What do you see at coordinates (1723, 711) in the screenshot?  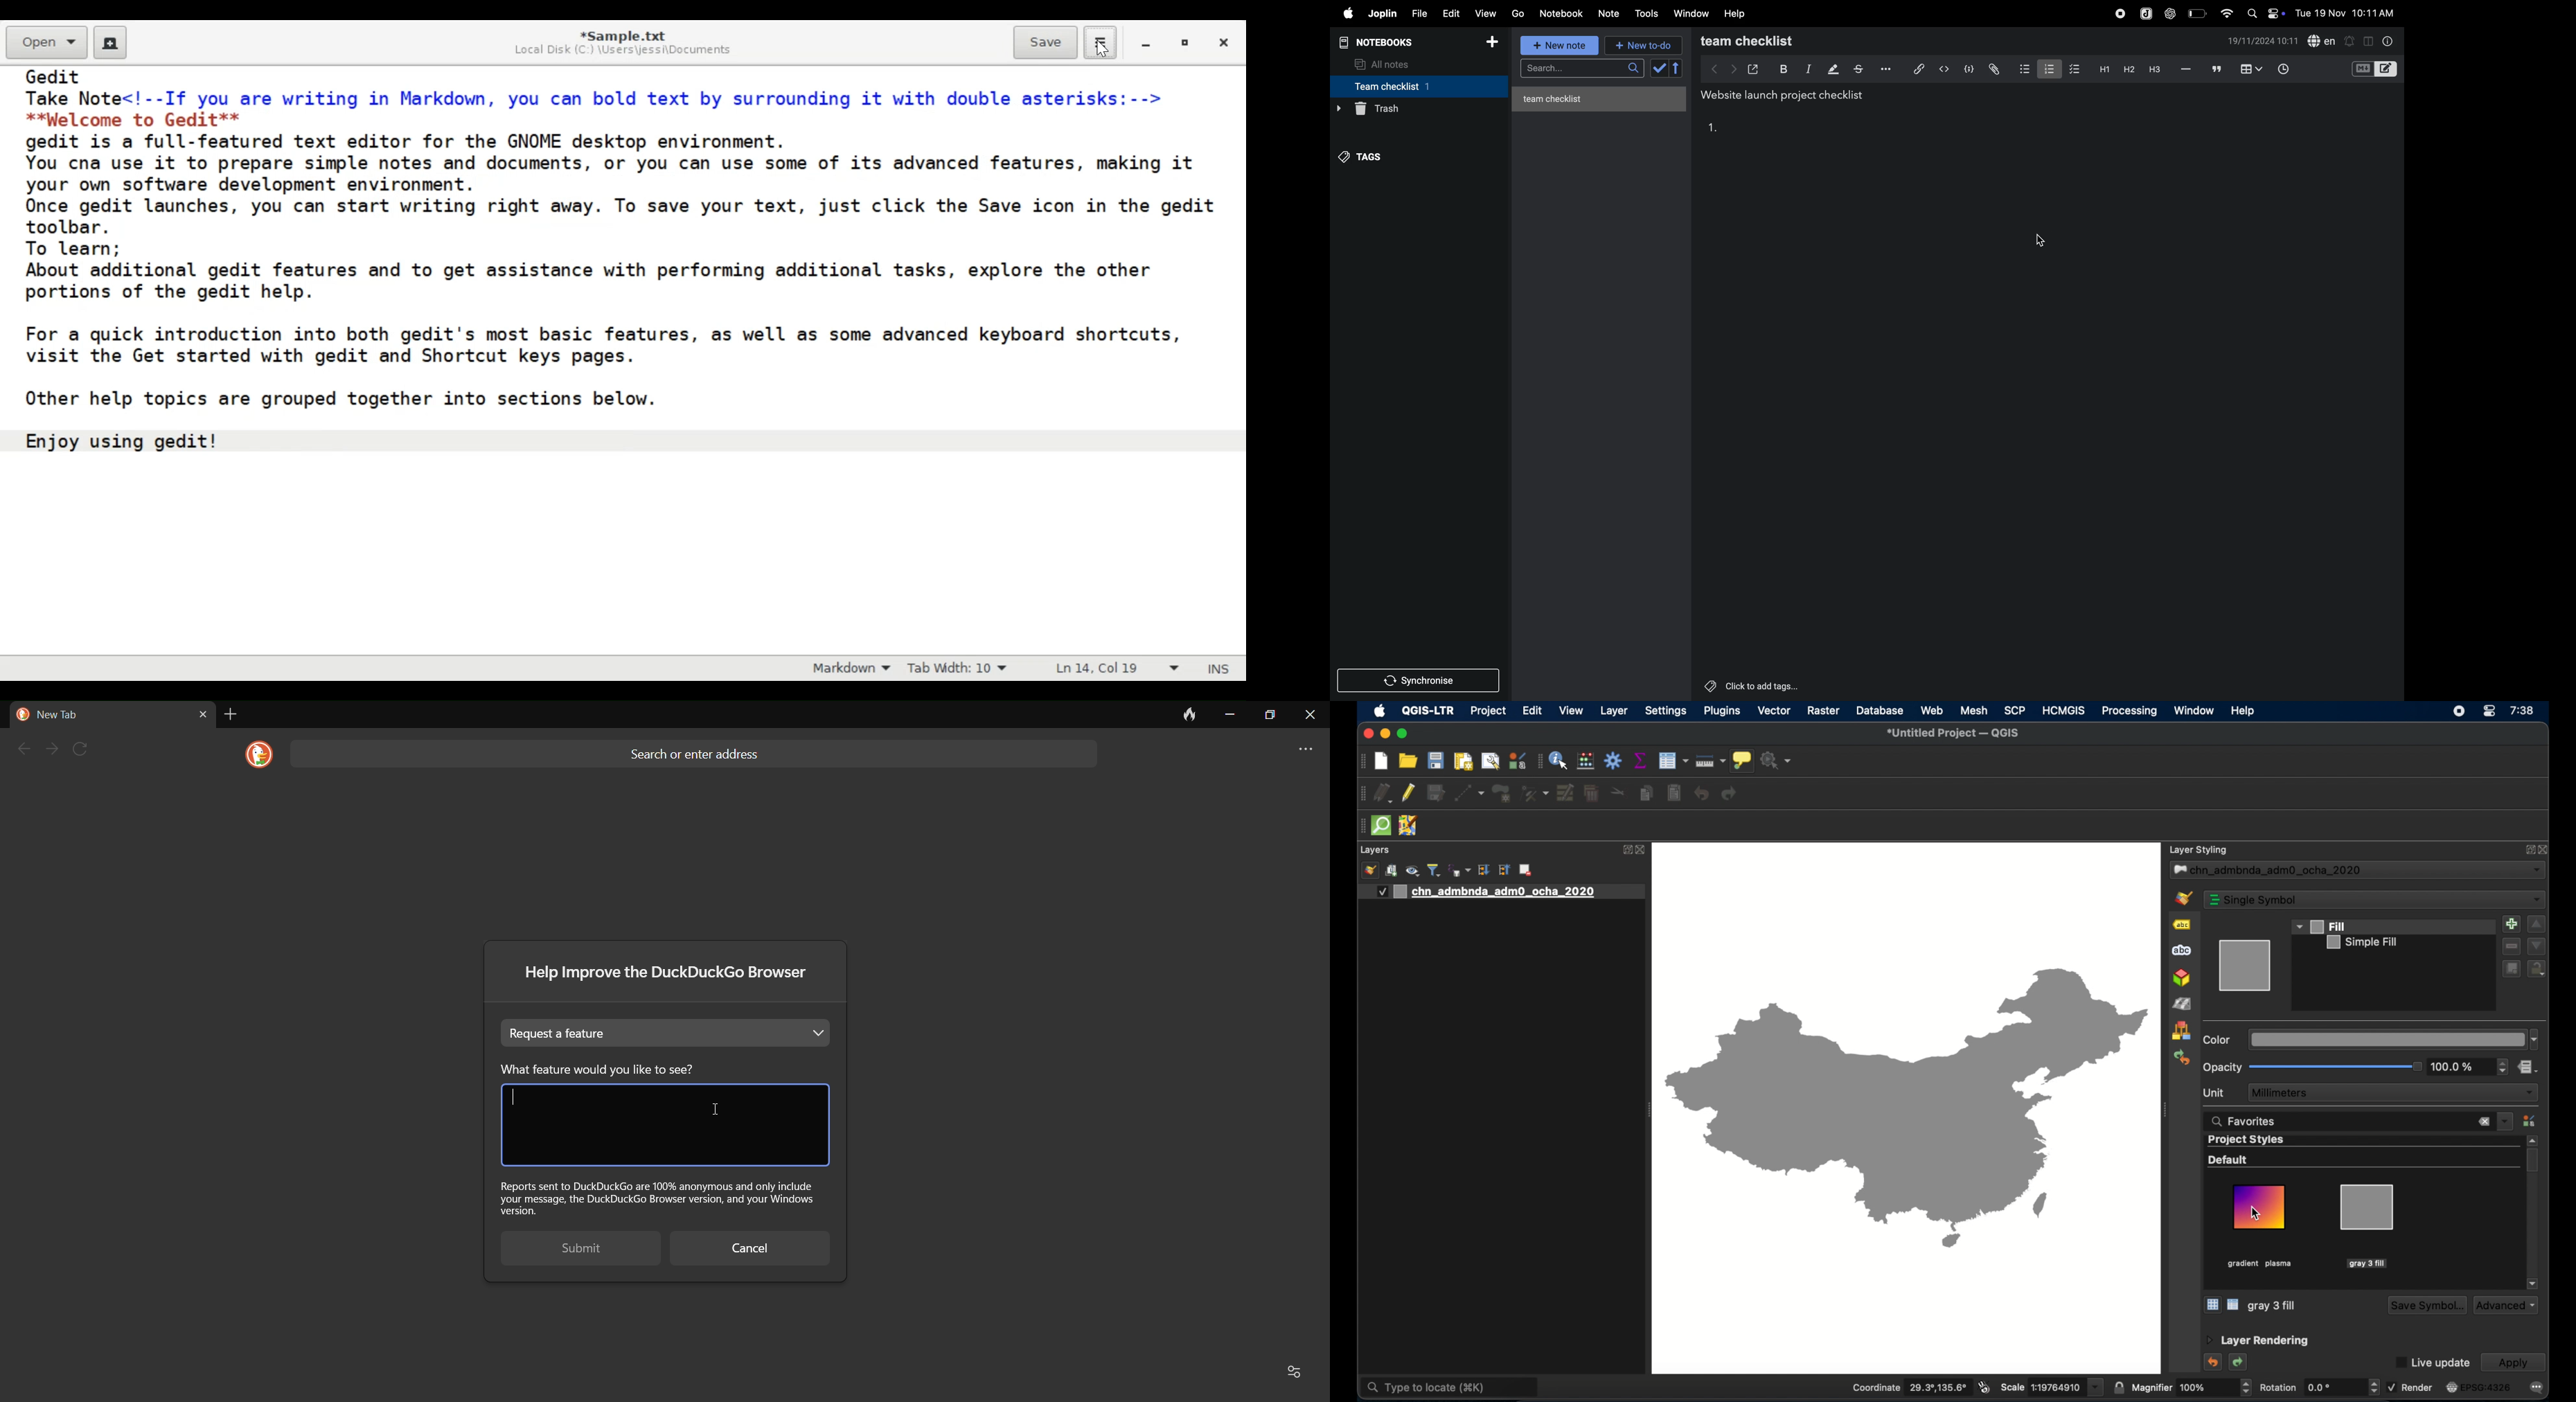 I see `plugins` at bounding box center [1723, 711].